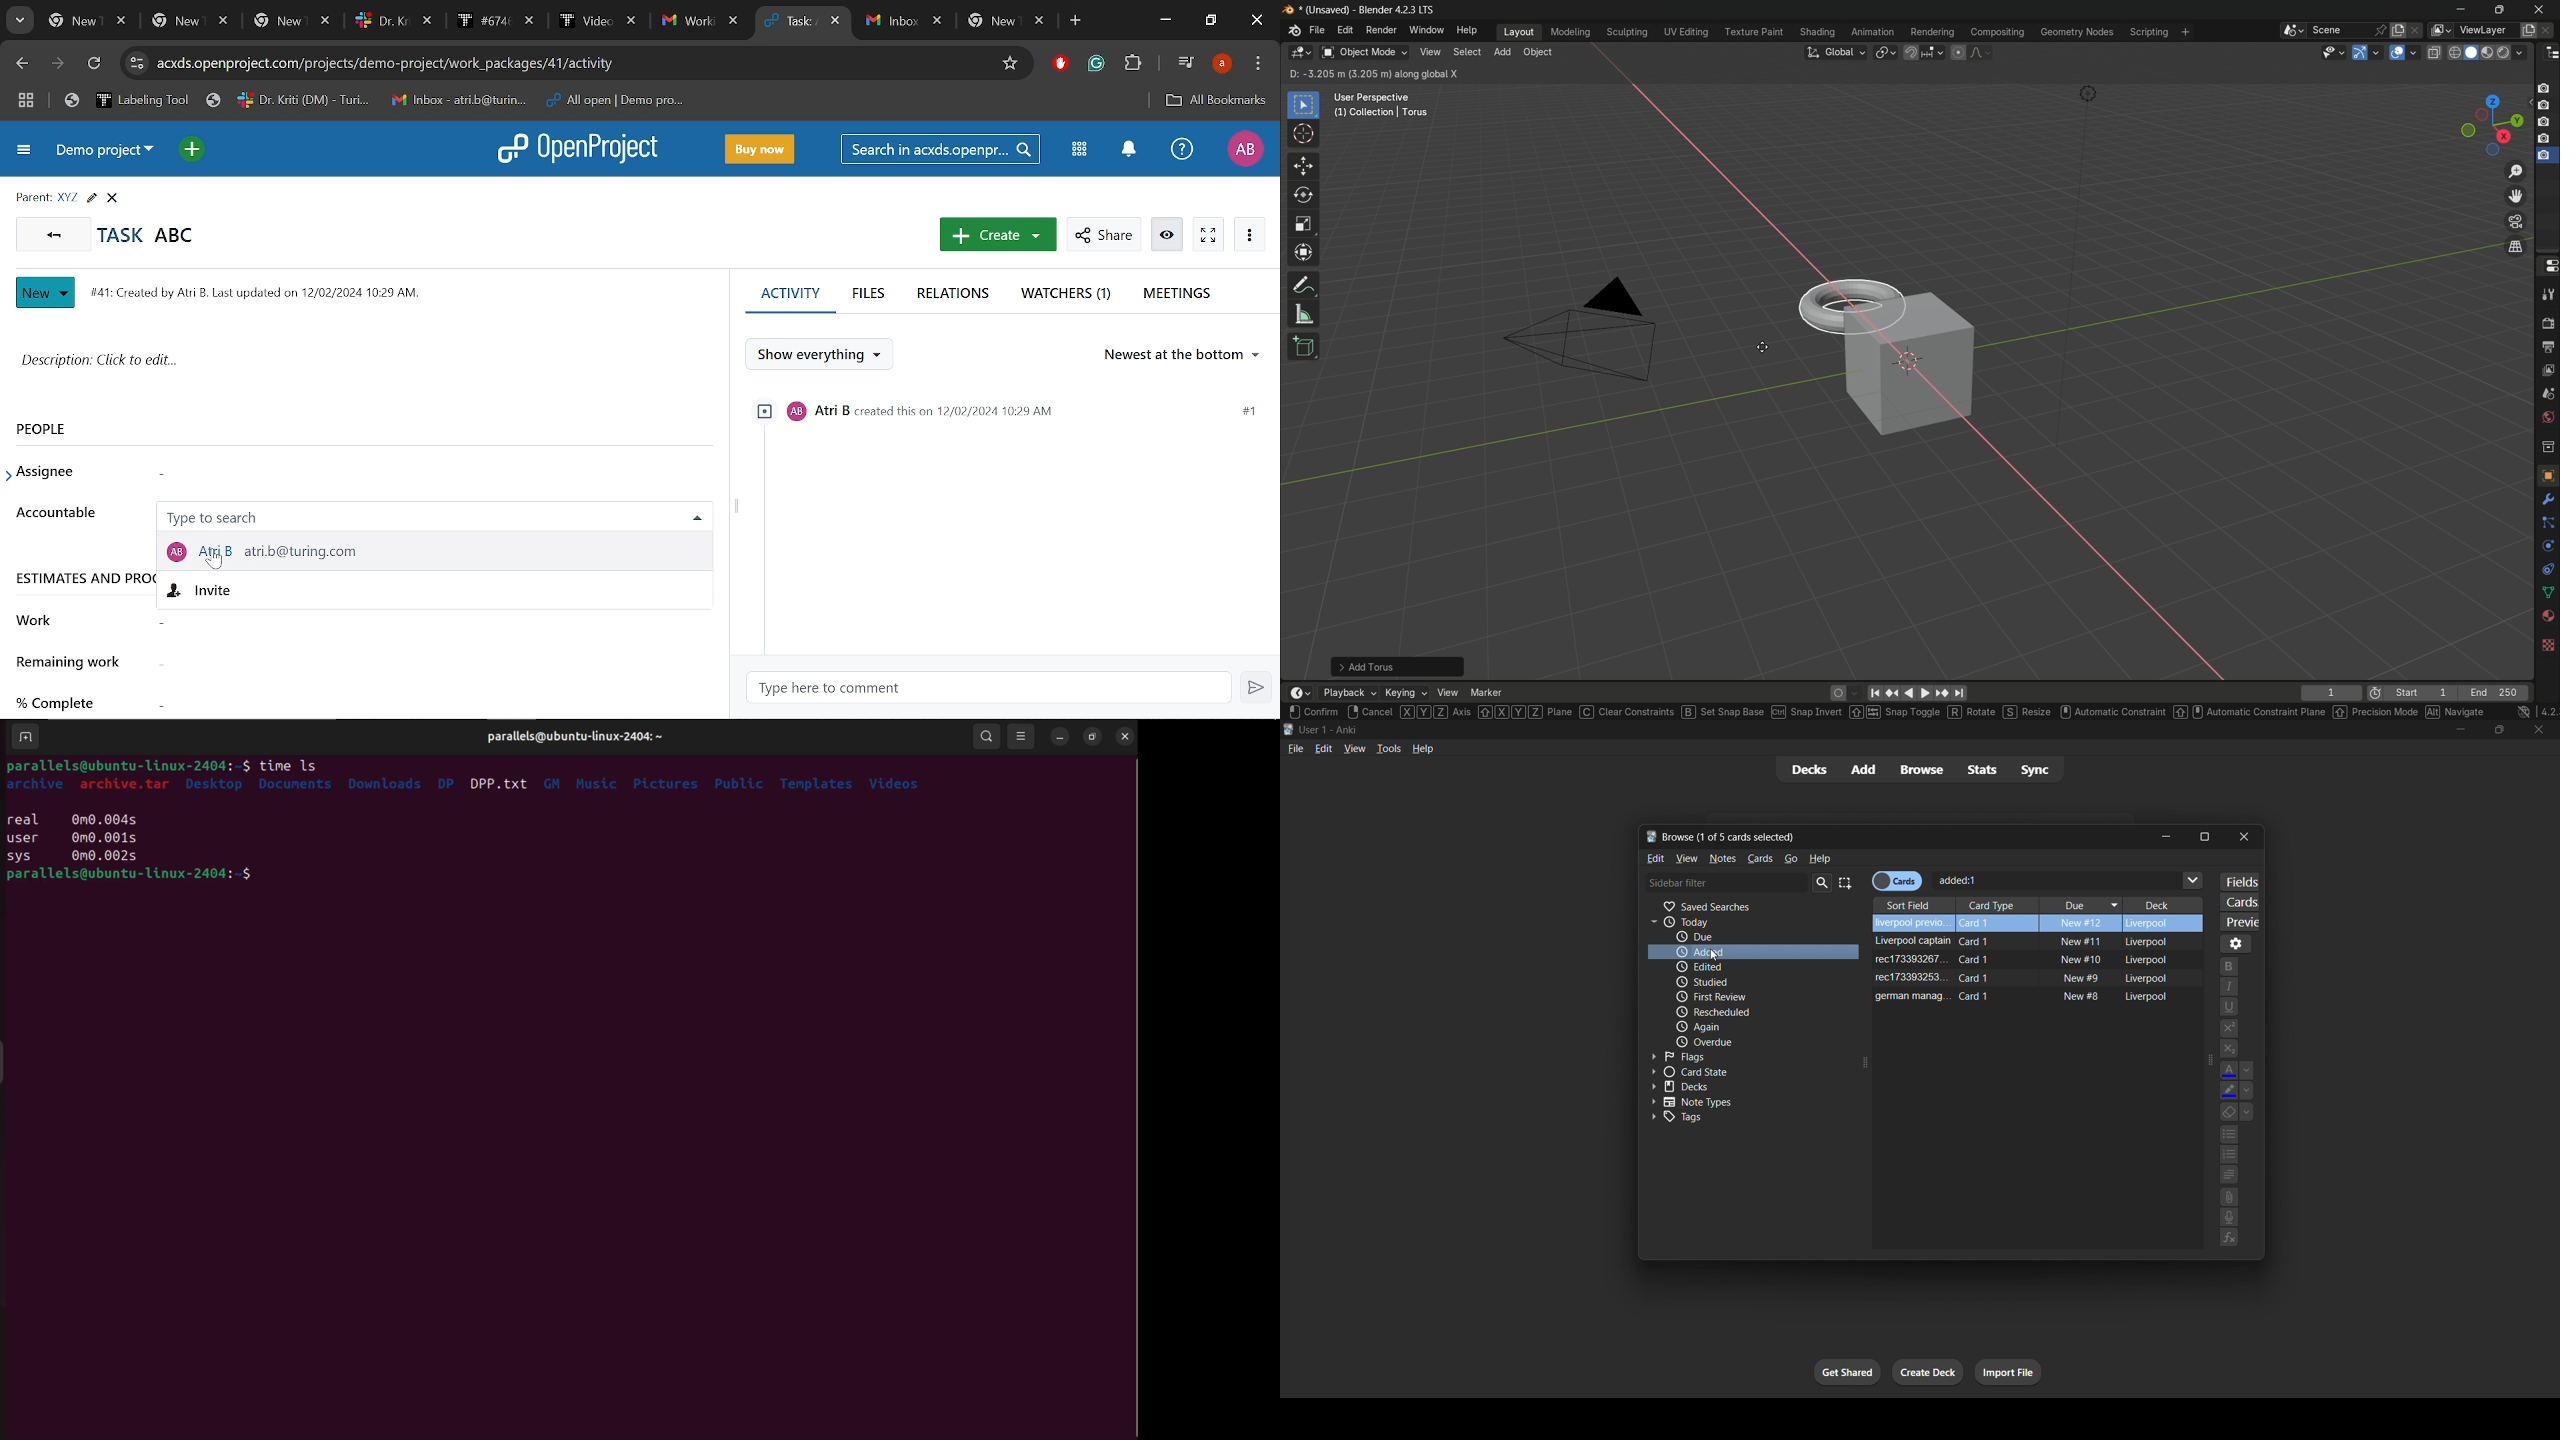  I want to click on file menu, so click(1317, 30).